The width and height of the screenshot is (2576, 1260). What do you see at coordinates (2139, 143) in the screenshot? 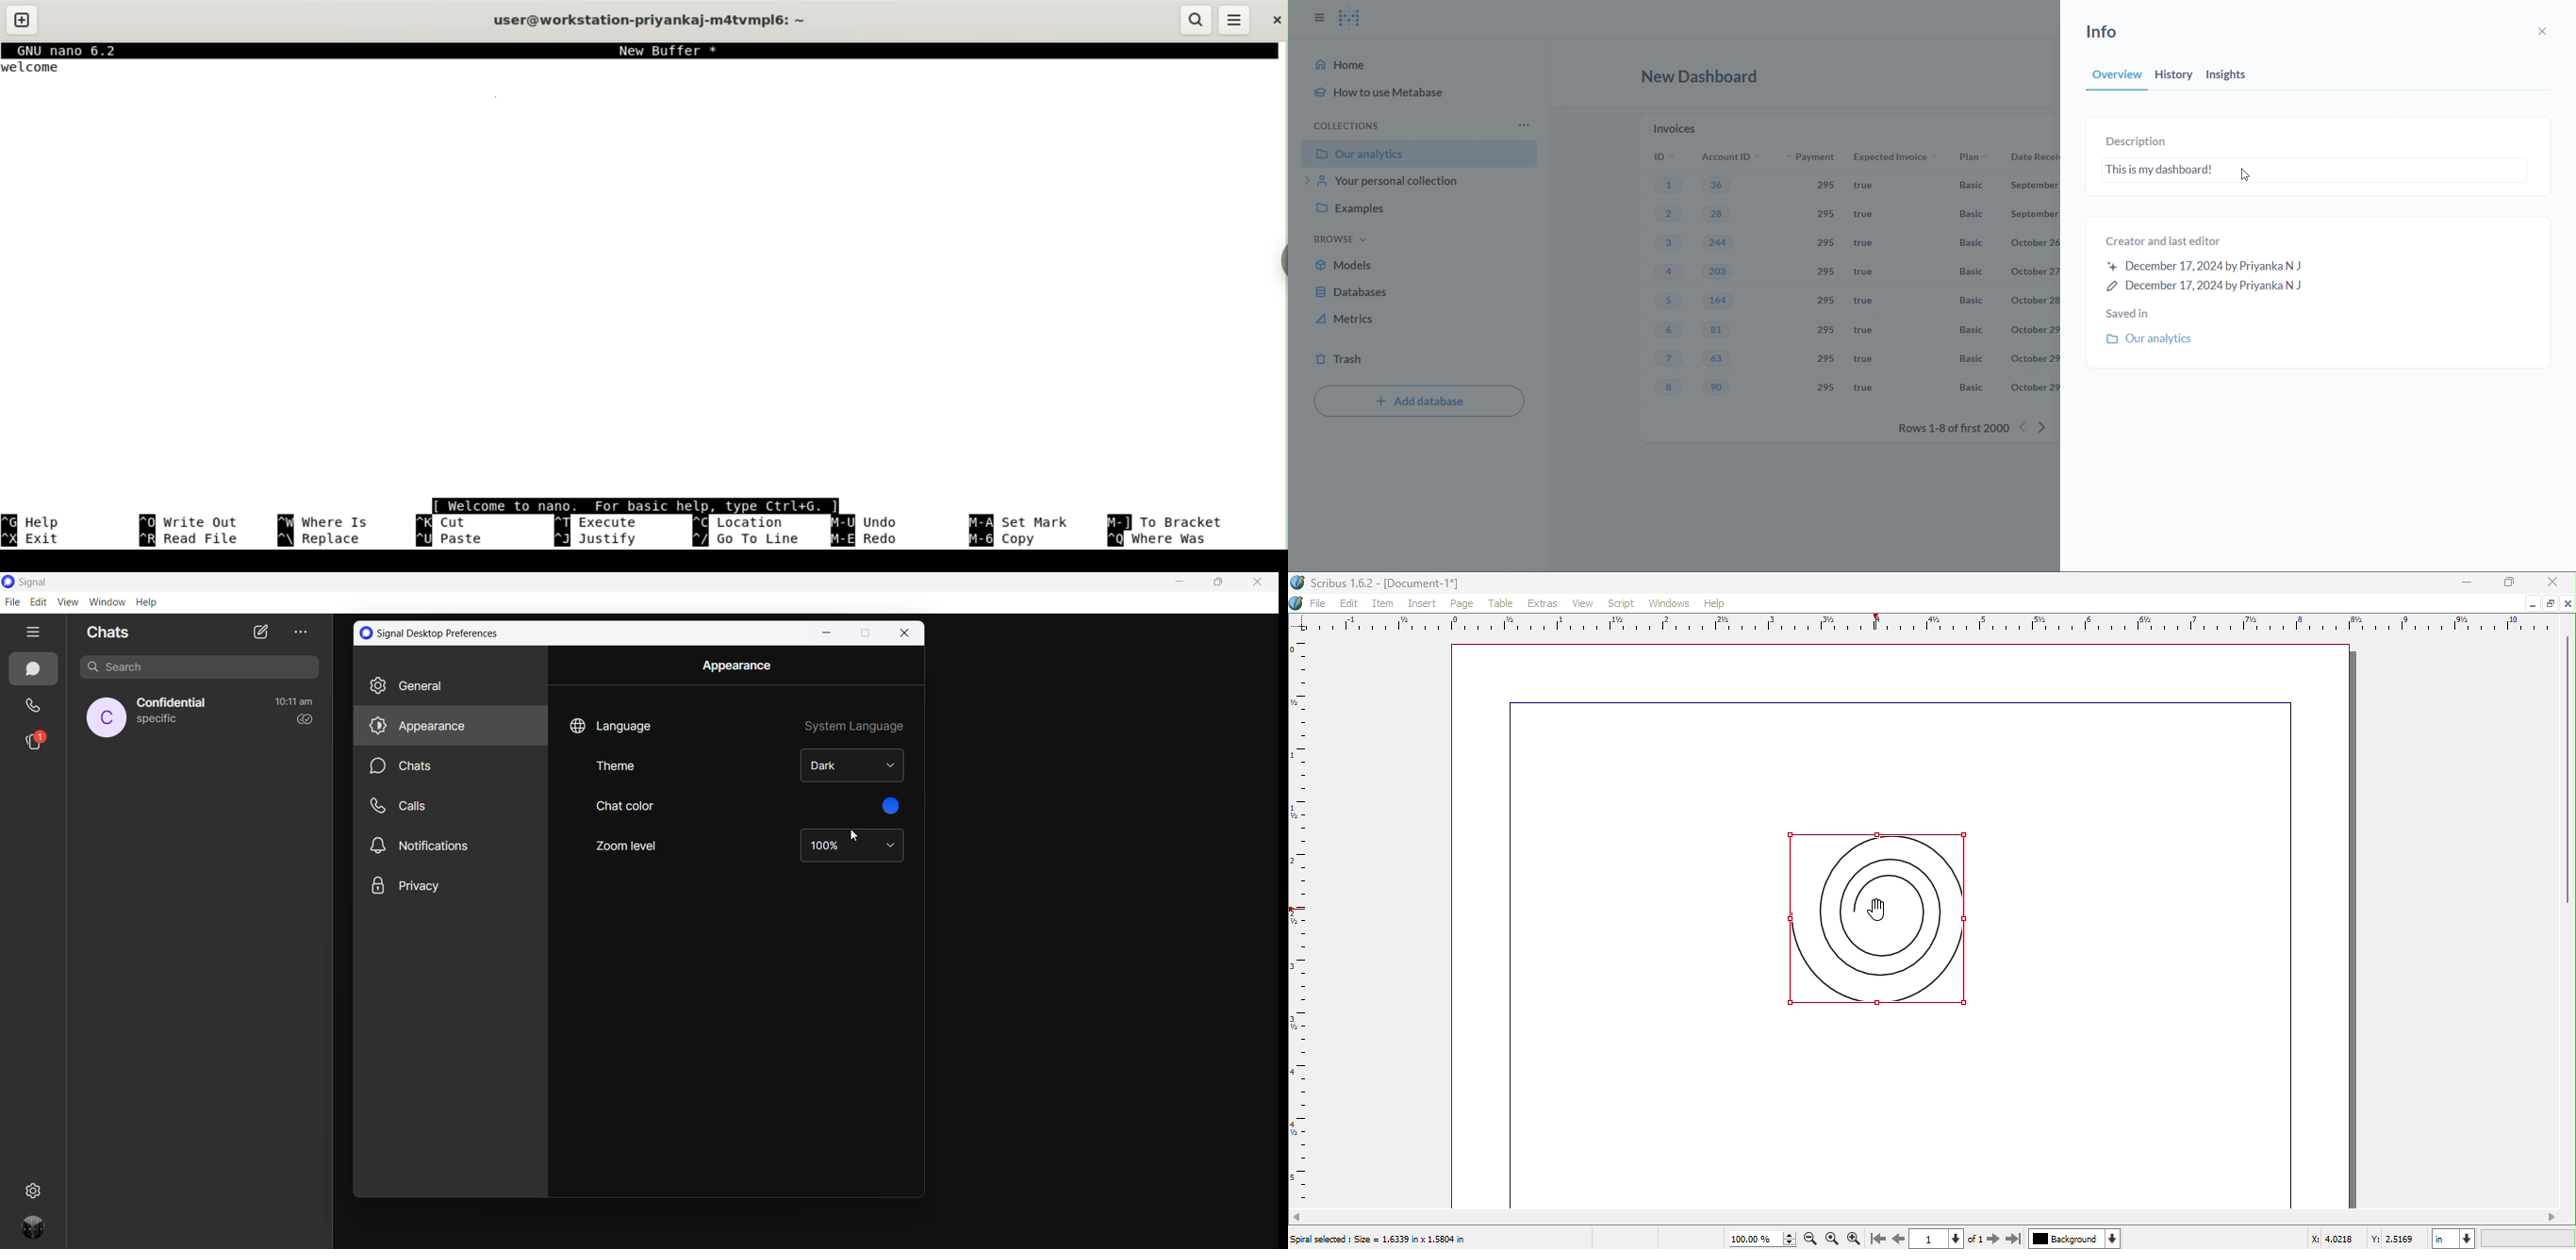
I see `description` at bounding box center [2139, 143].